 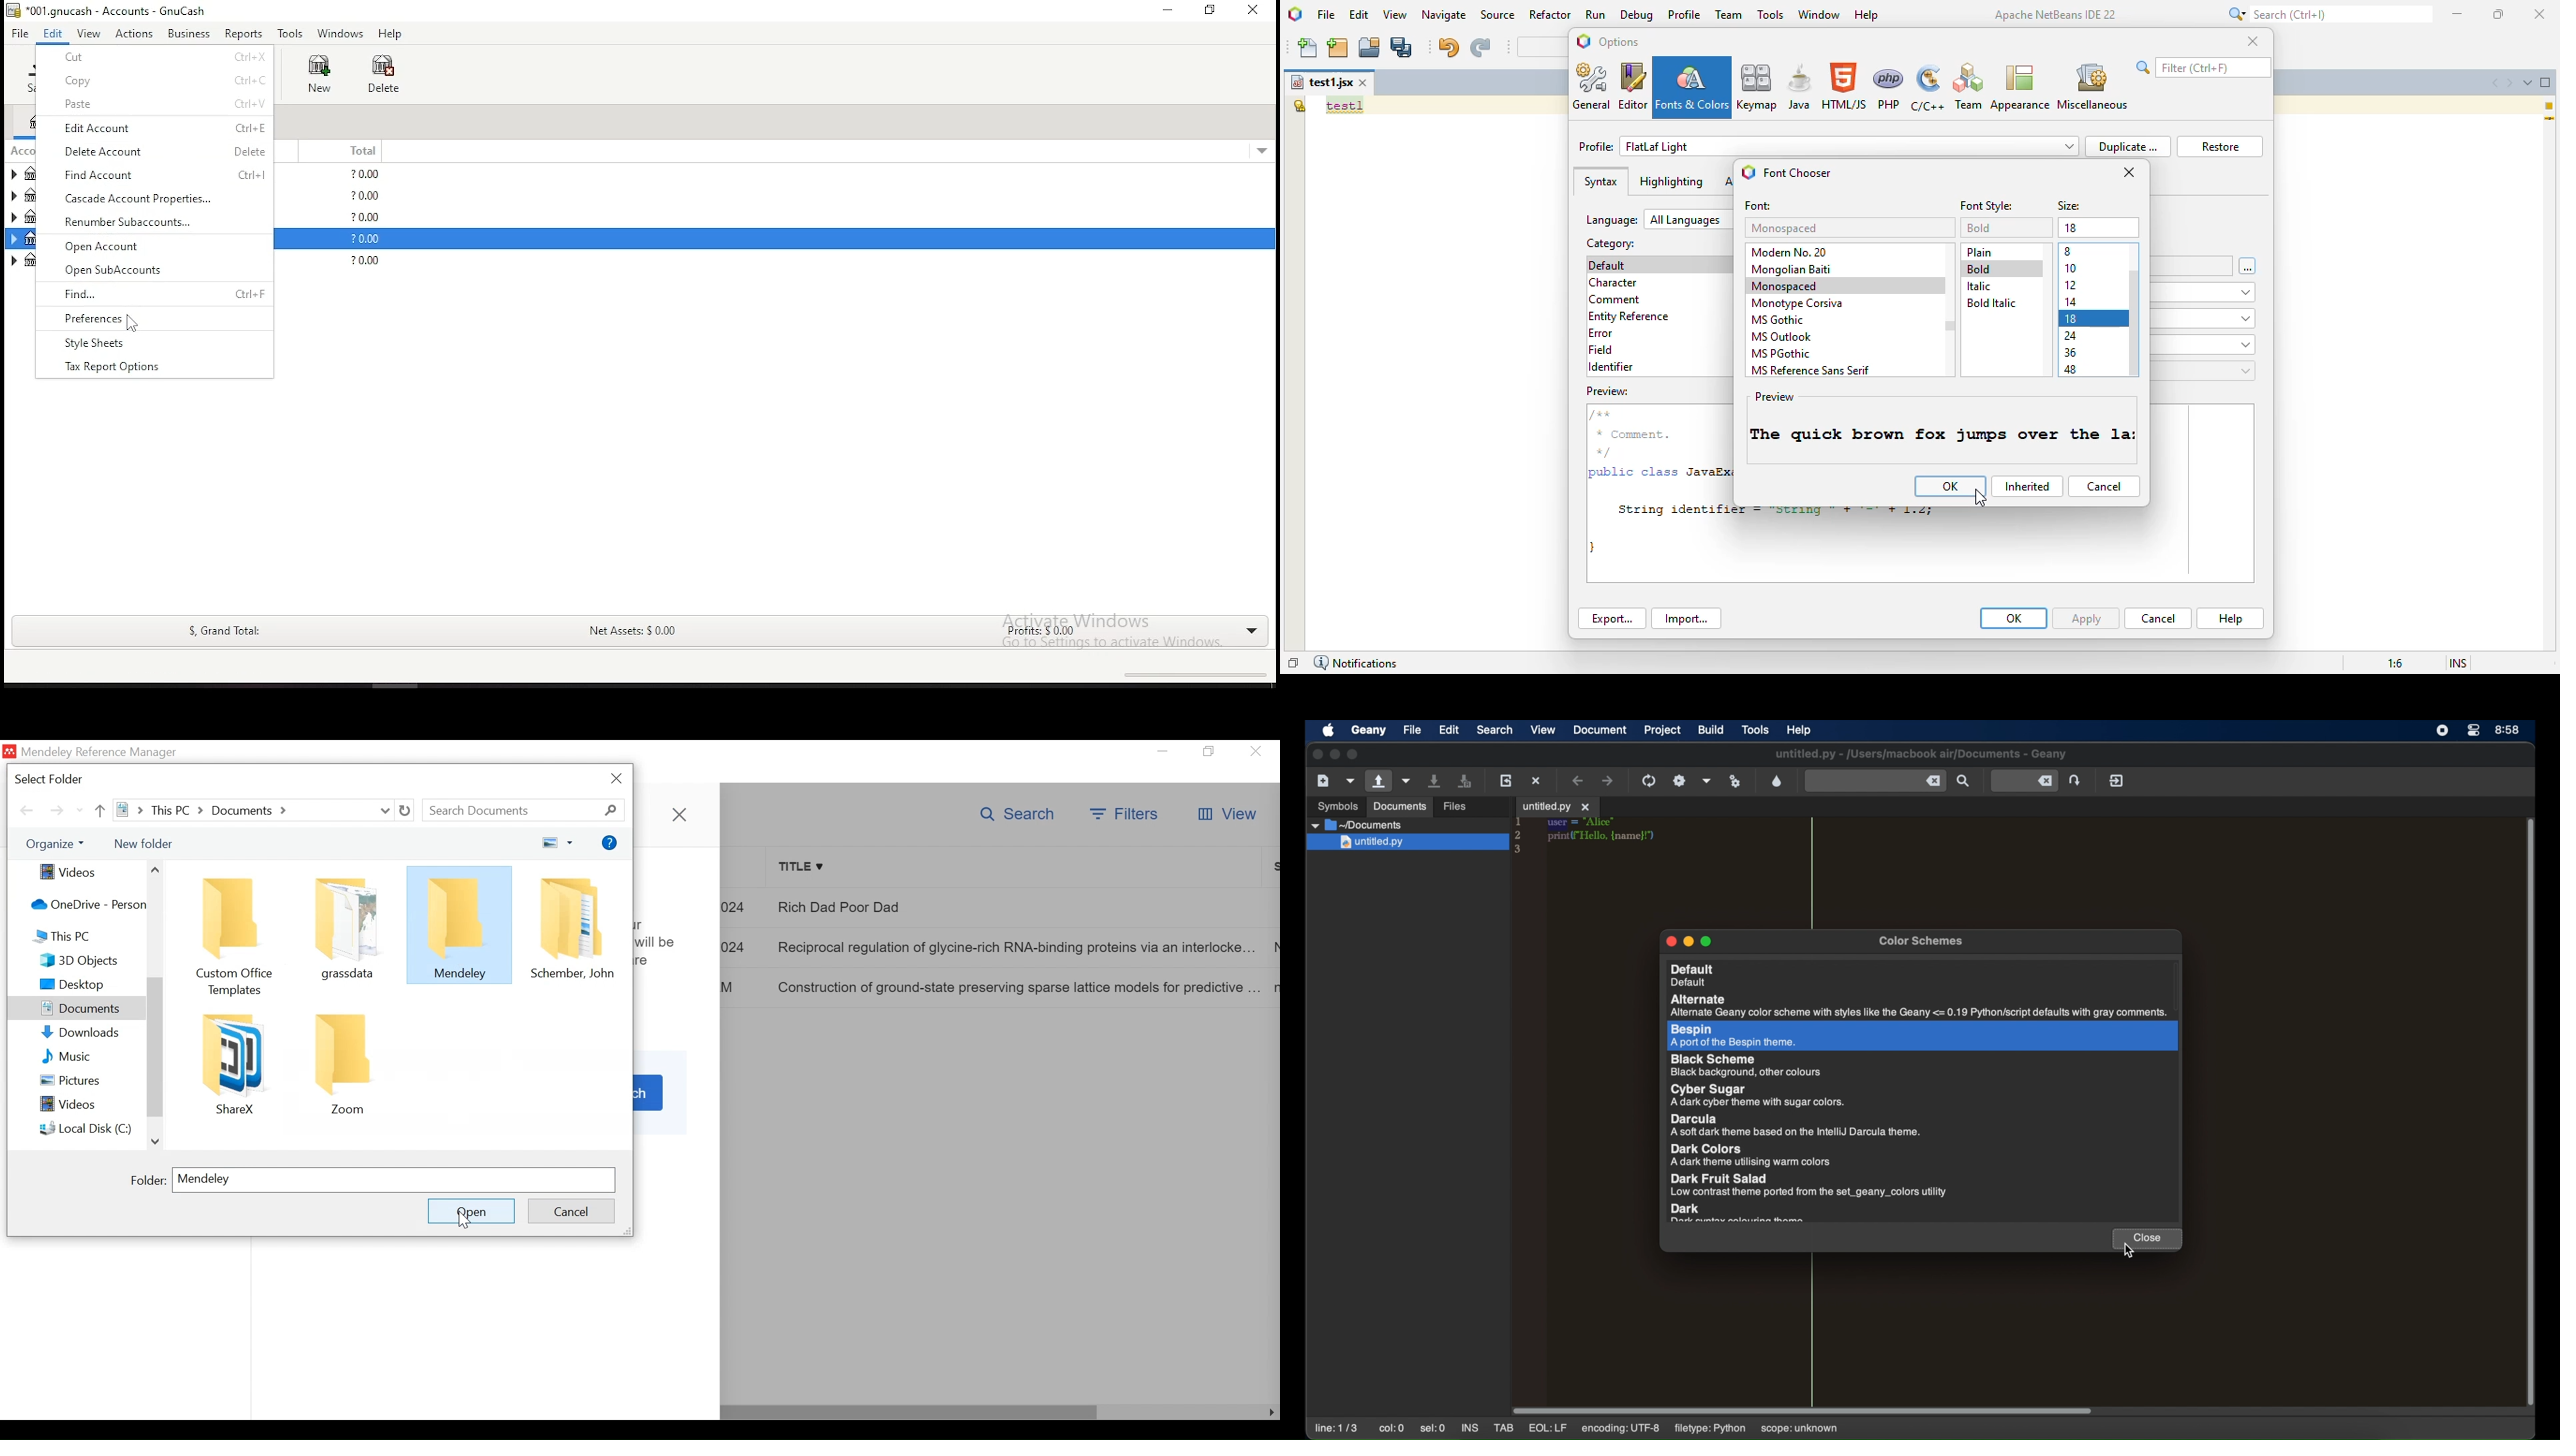 I want to click on cut, so click(x=163, y=57).